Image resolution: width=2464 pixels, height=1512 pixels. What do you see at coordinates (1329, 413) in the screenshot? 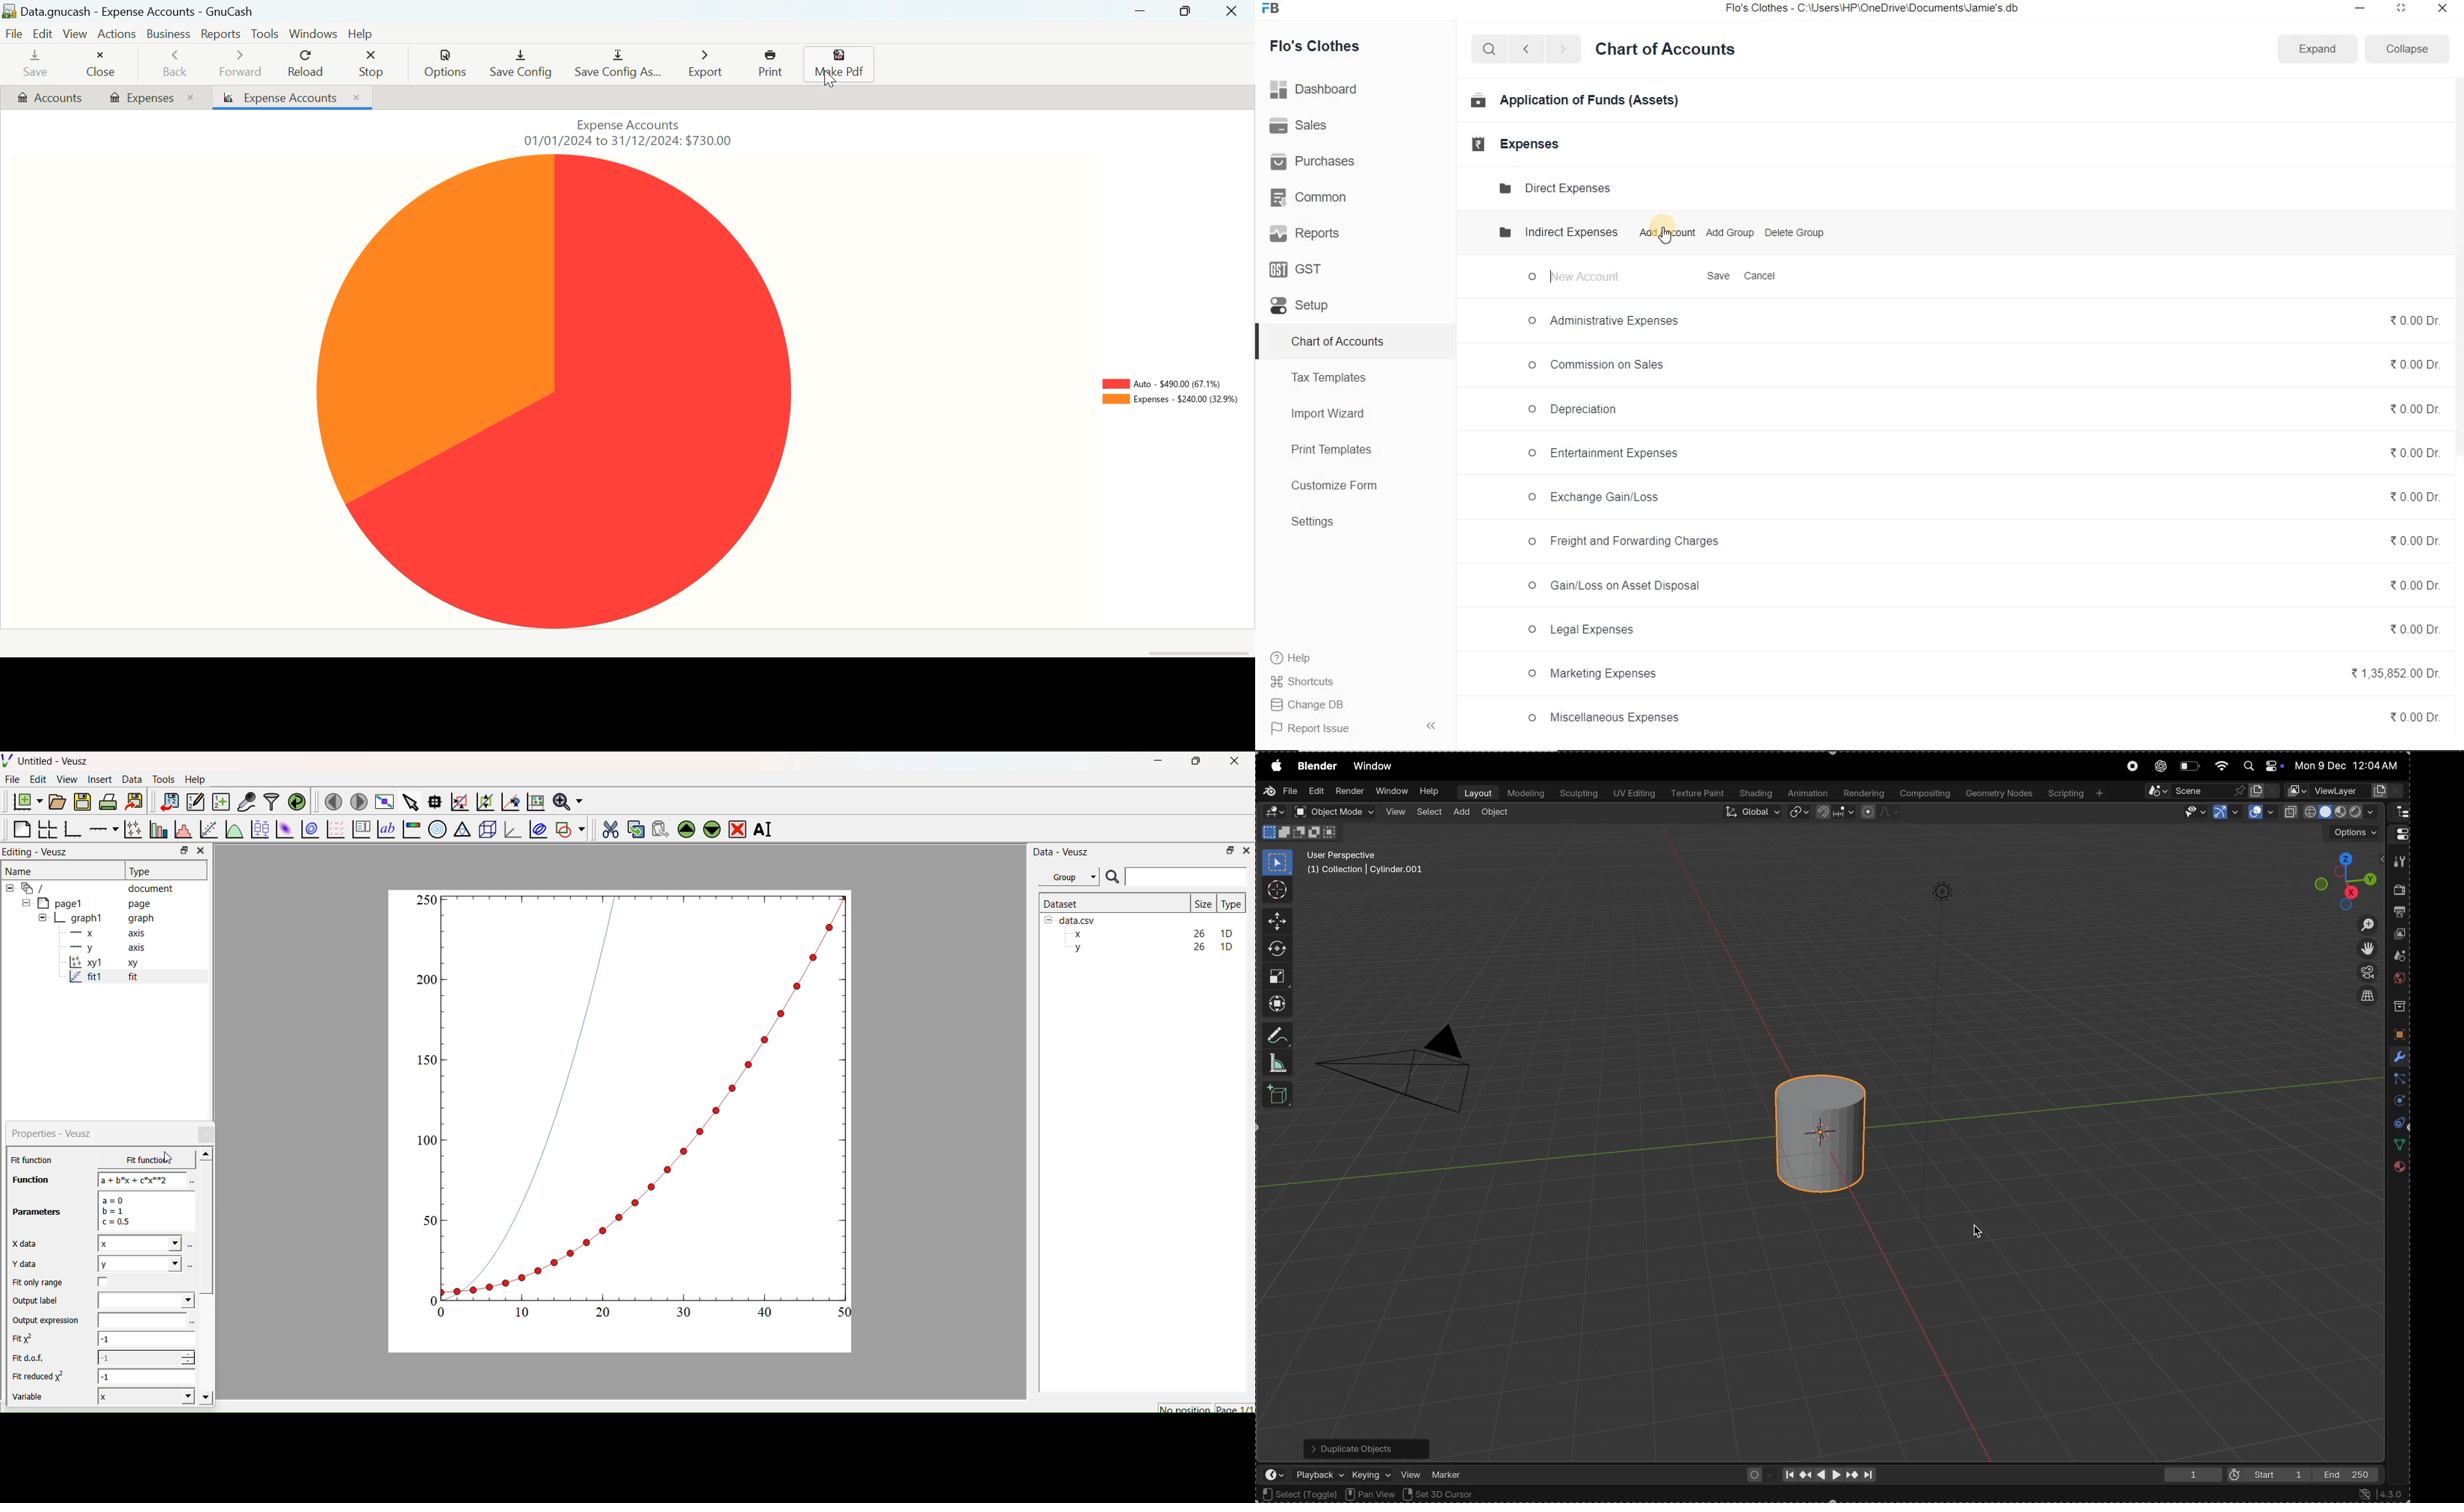
I see `Import Wizard` at bounding box center [1329, 413].